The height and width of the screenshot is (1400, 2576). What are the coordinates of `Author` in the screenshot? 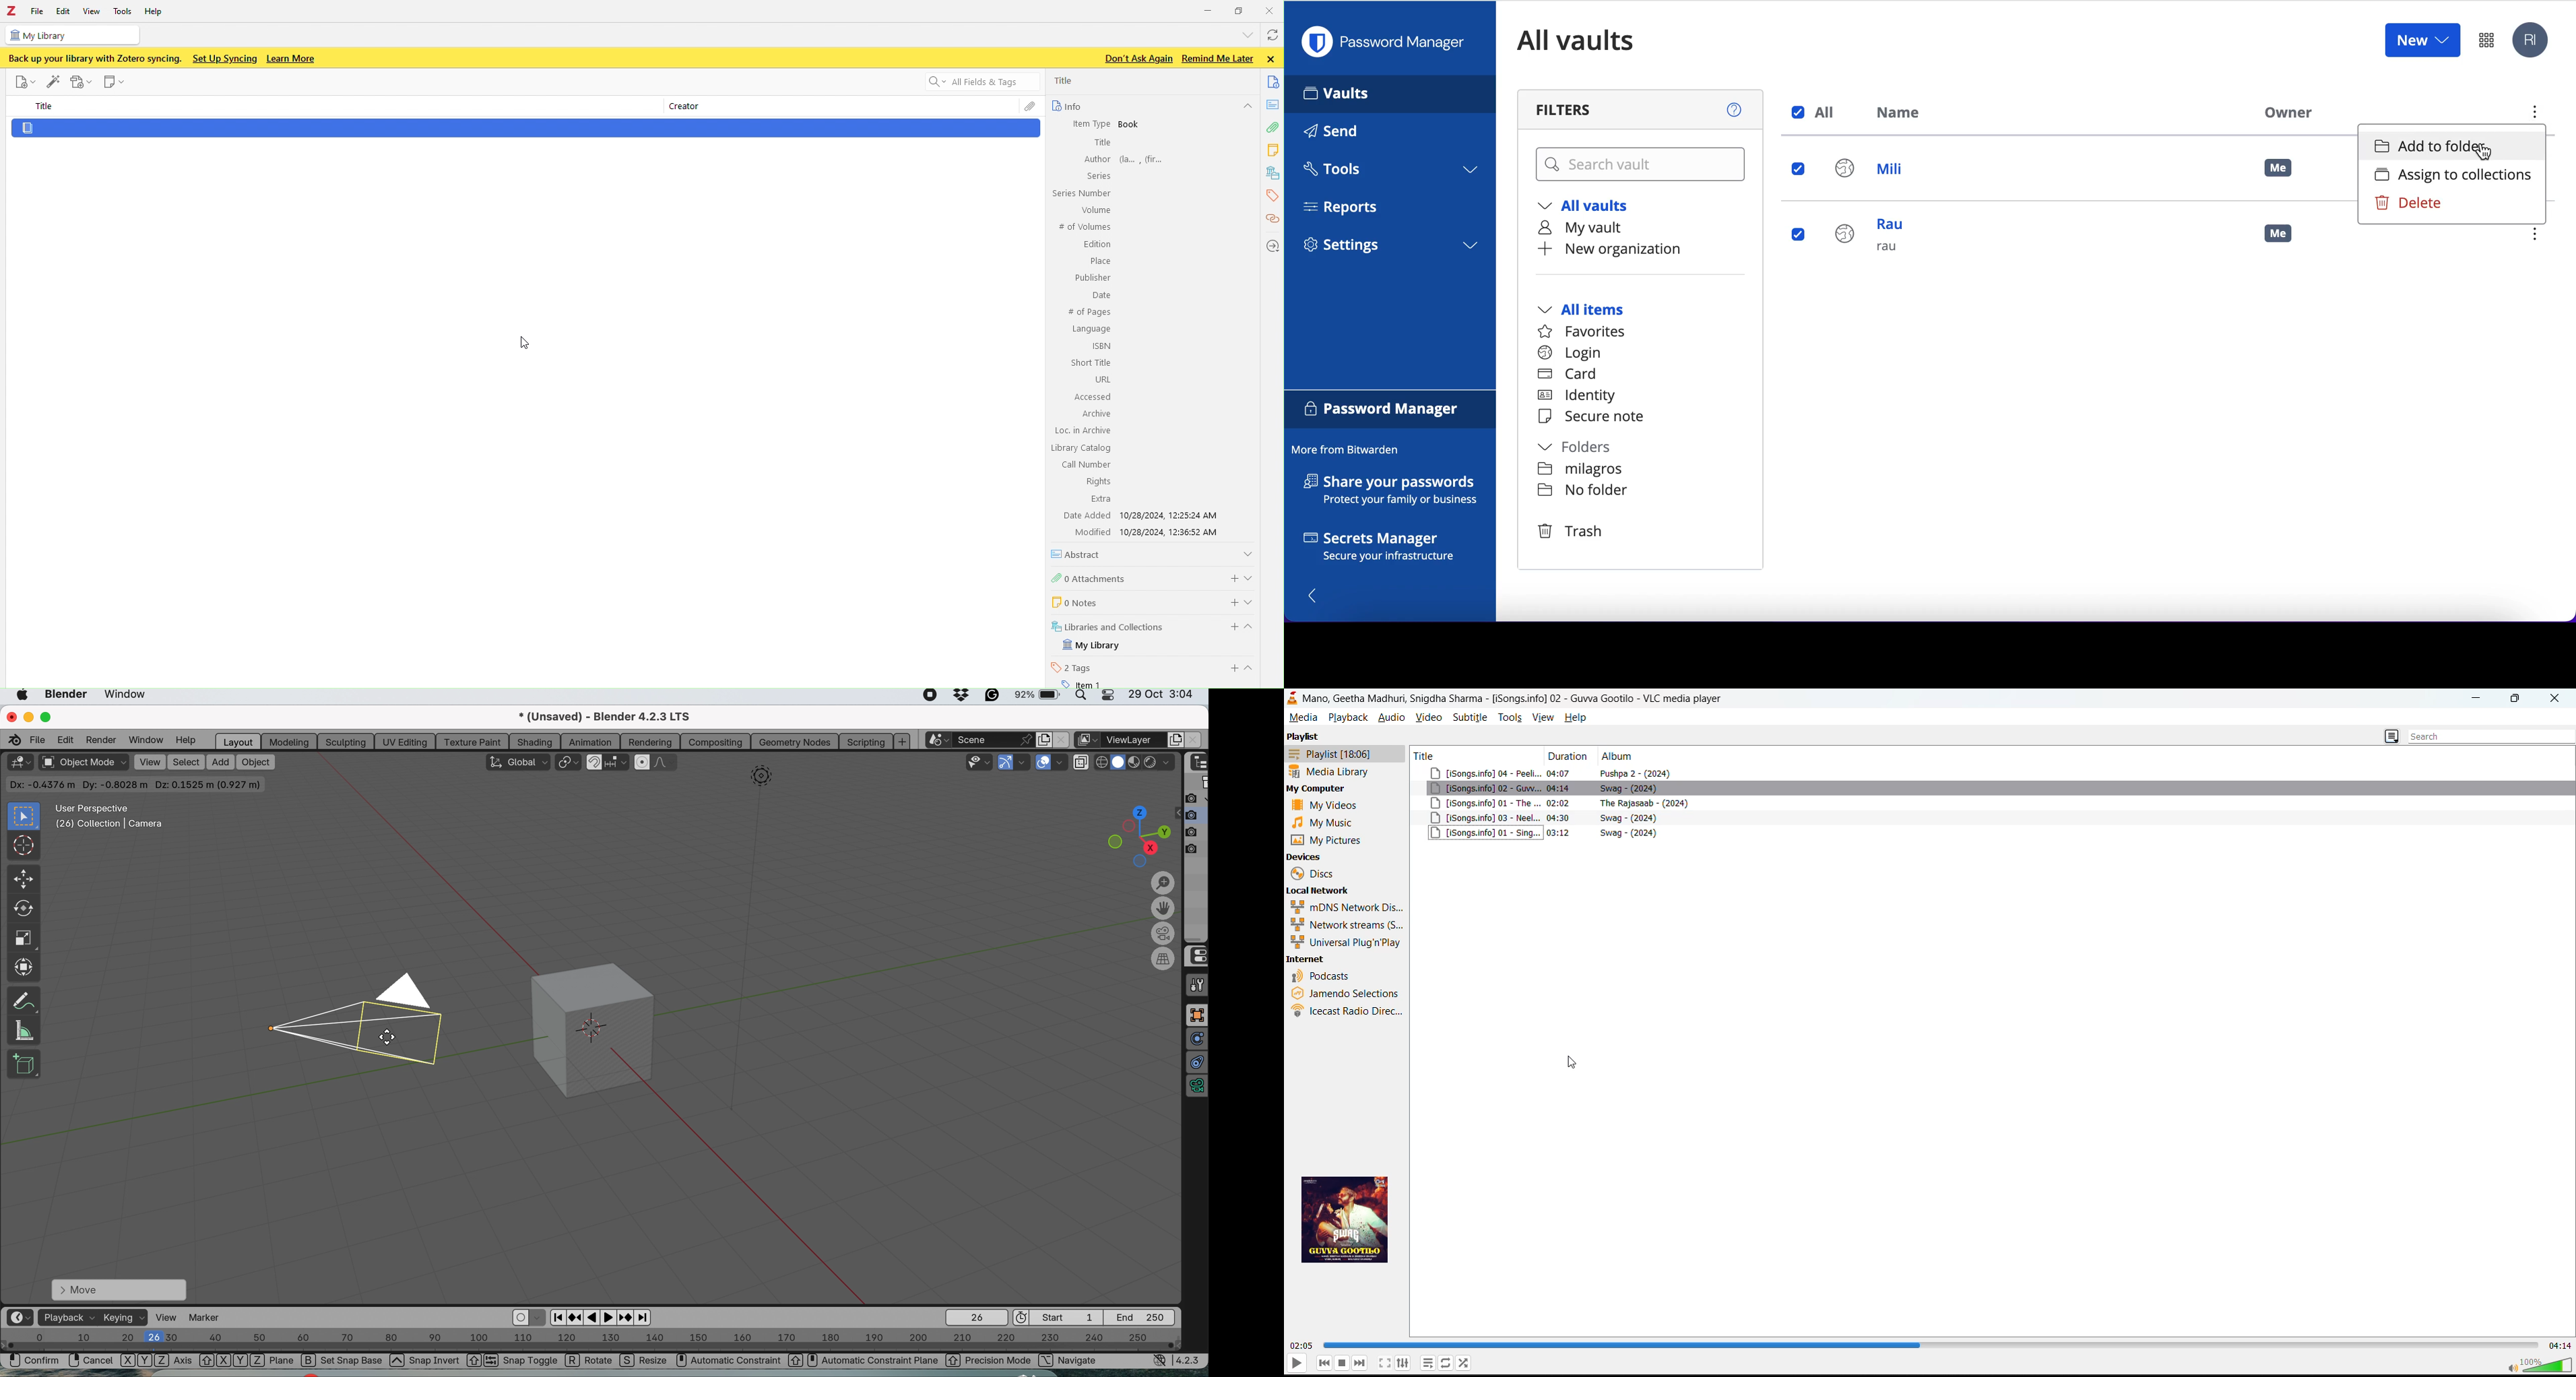 It's located at (1096, 159).